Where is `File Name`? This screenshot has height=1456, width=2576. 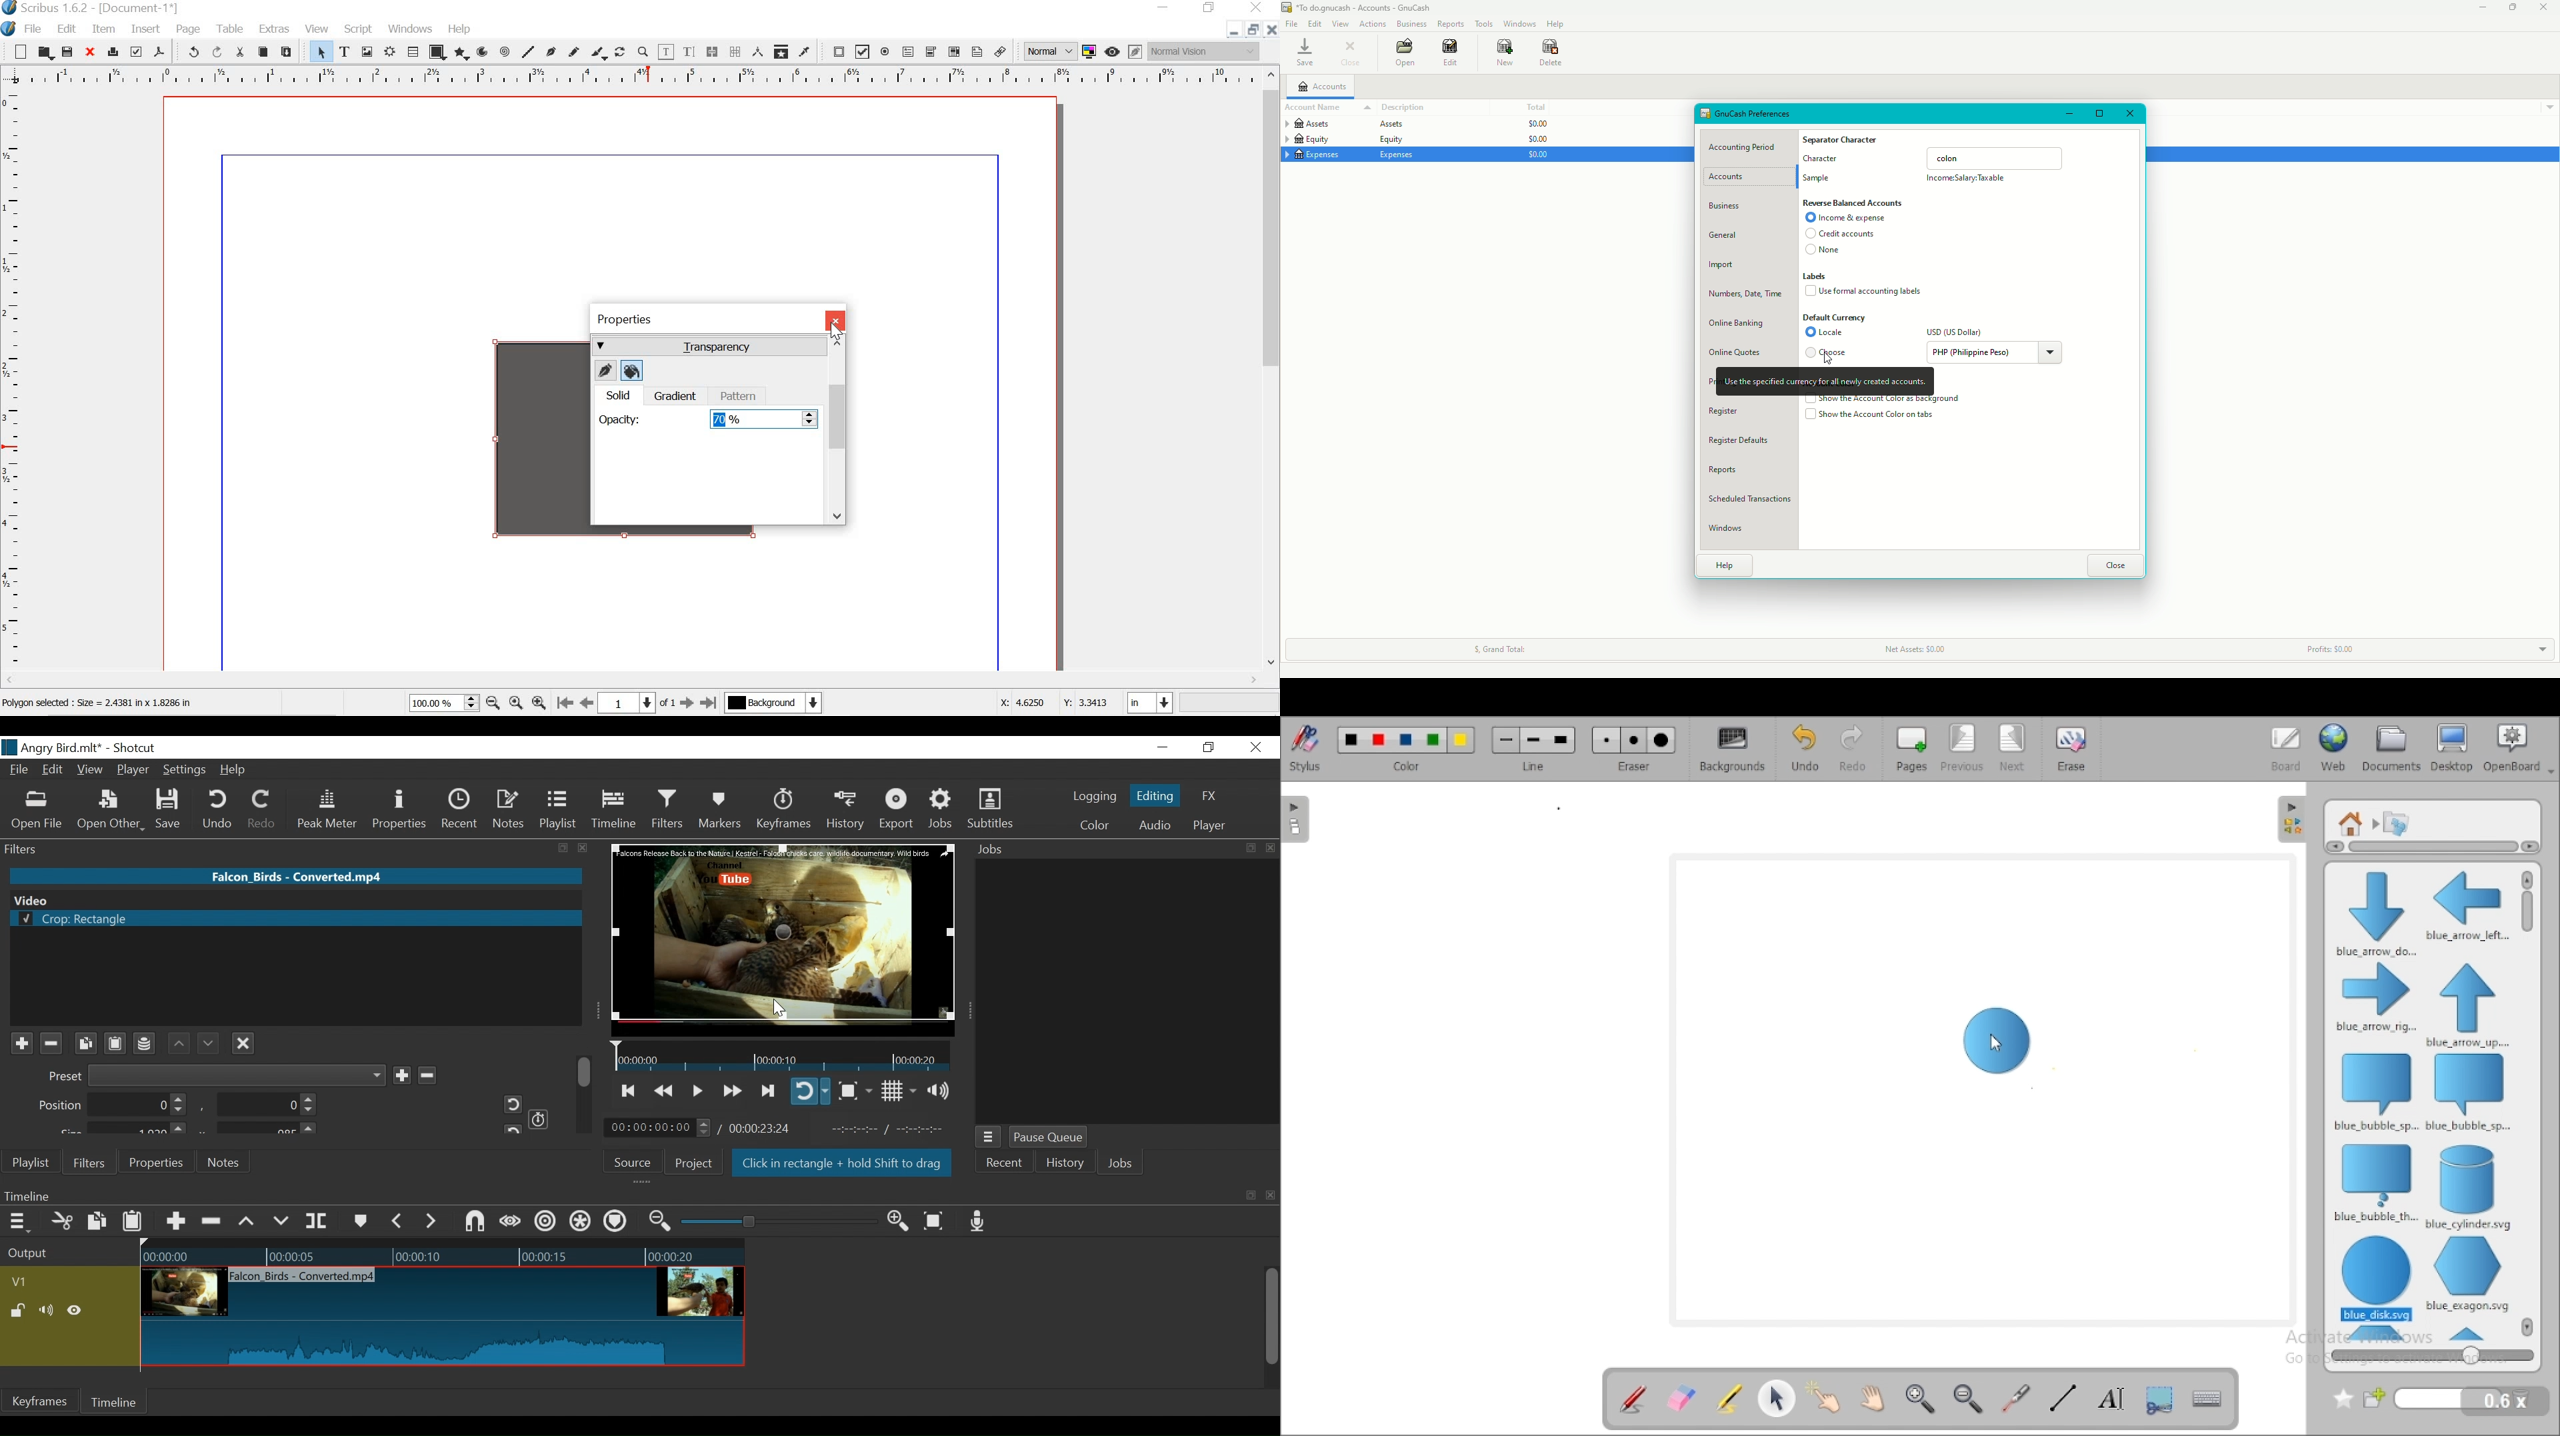
File Name is located at coordinates (298, 875).